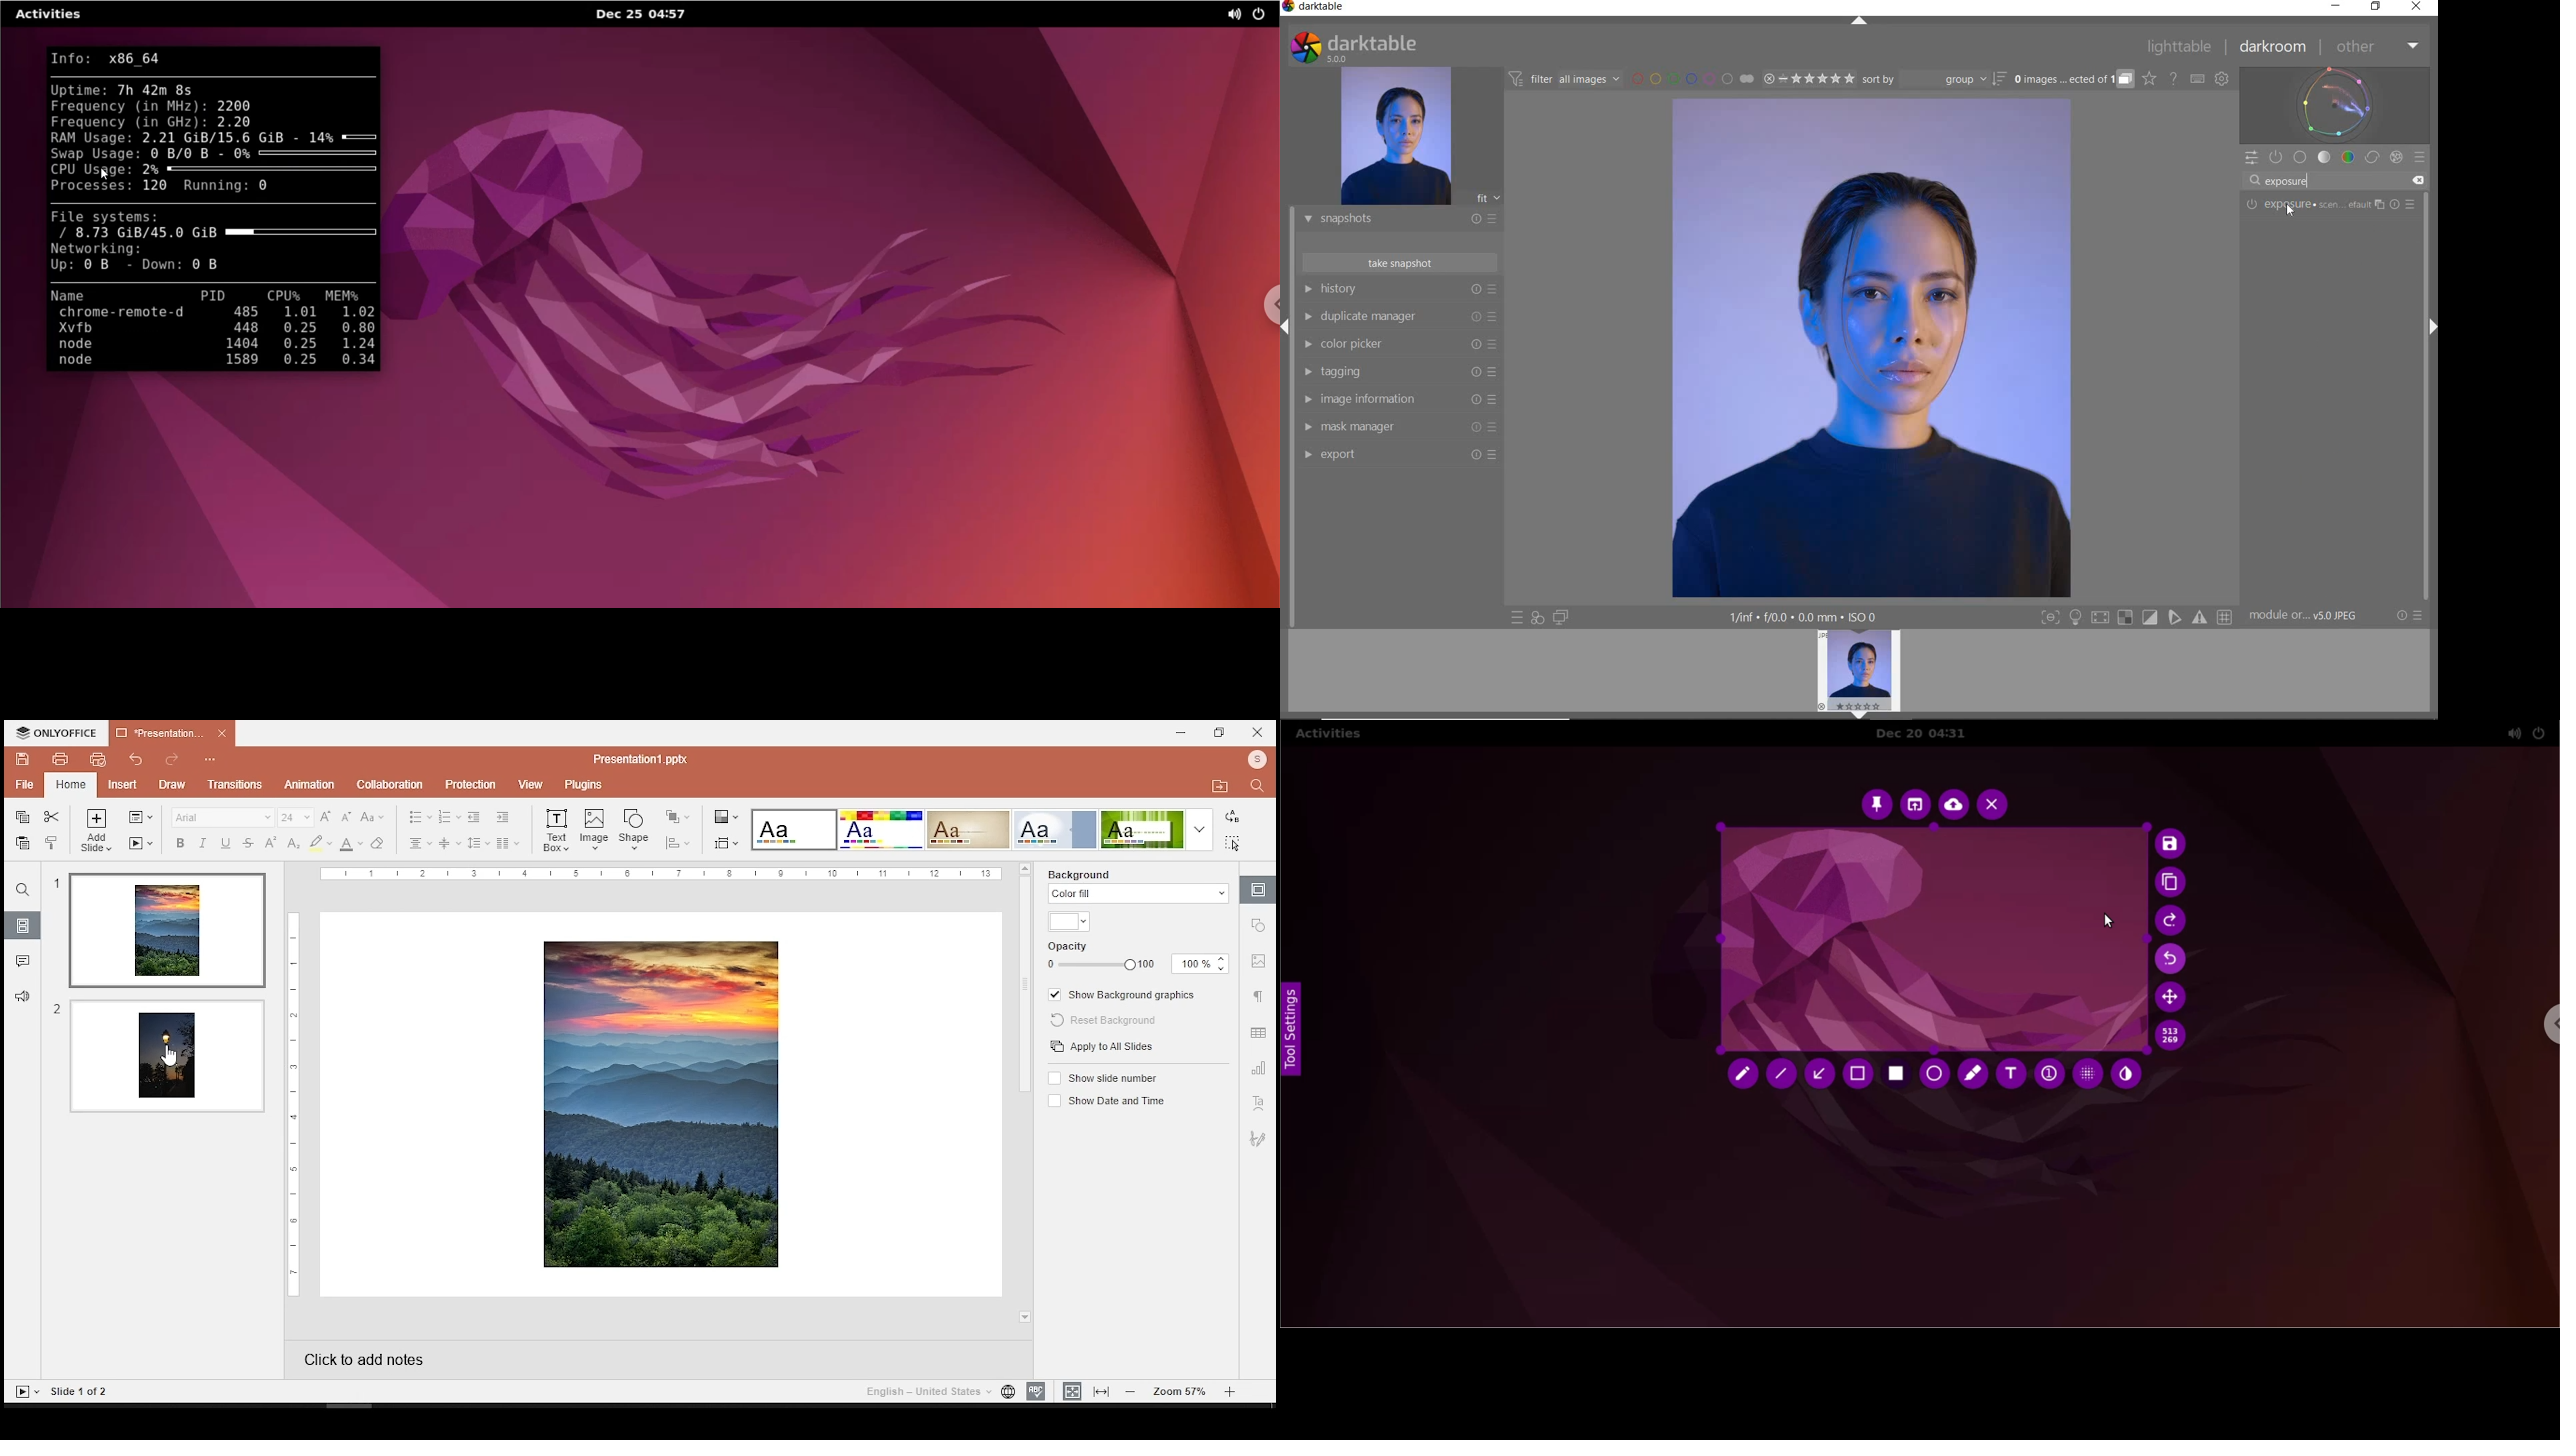 This screenshot has width=2576, height=1456. I want to click on Cursor, so click(2291, 211).